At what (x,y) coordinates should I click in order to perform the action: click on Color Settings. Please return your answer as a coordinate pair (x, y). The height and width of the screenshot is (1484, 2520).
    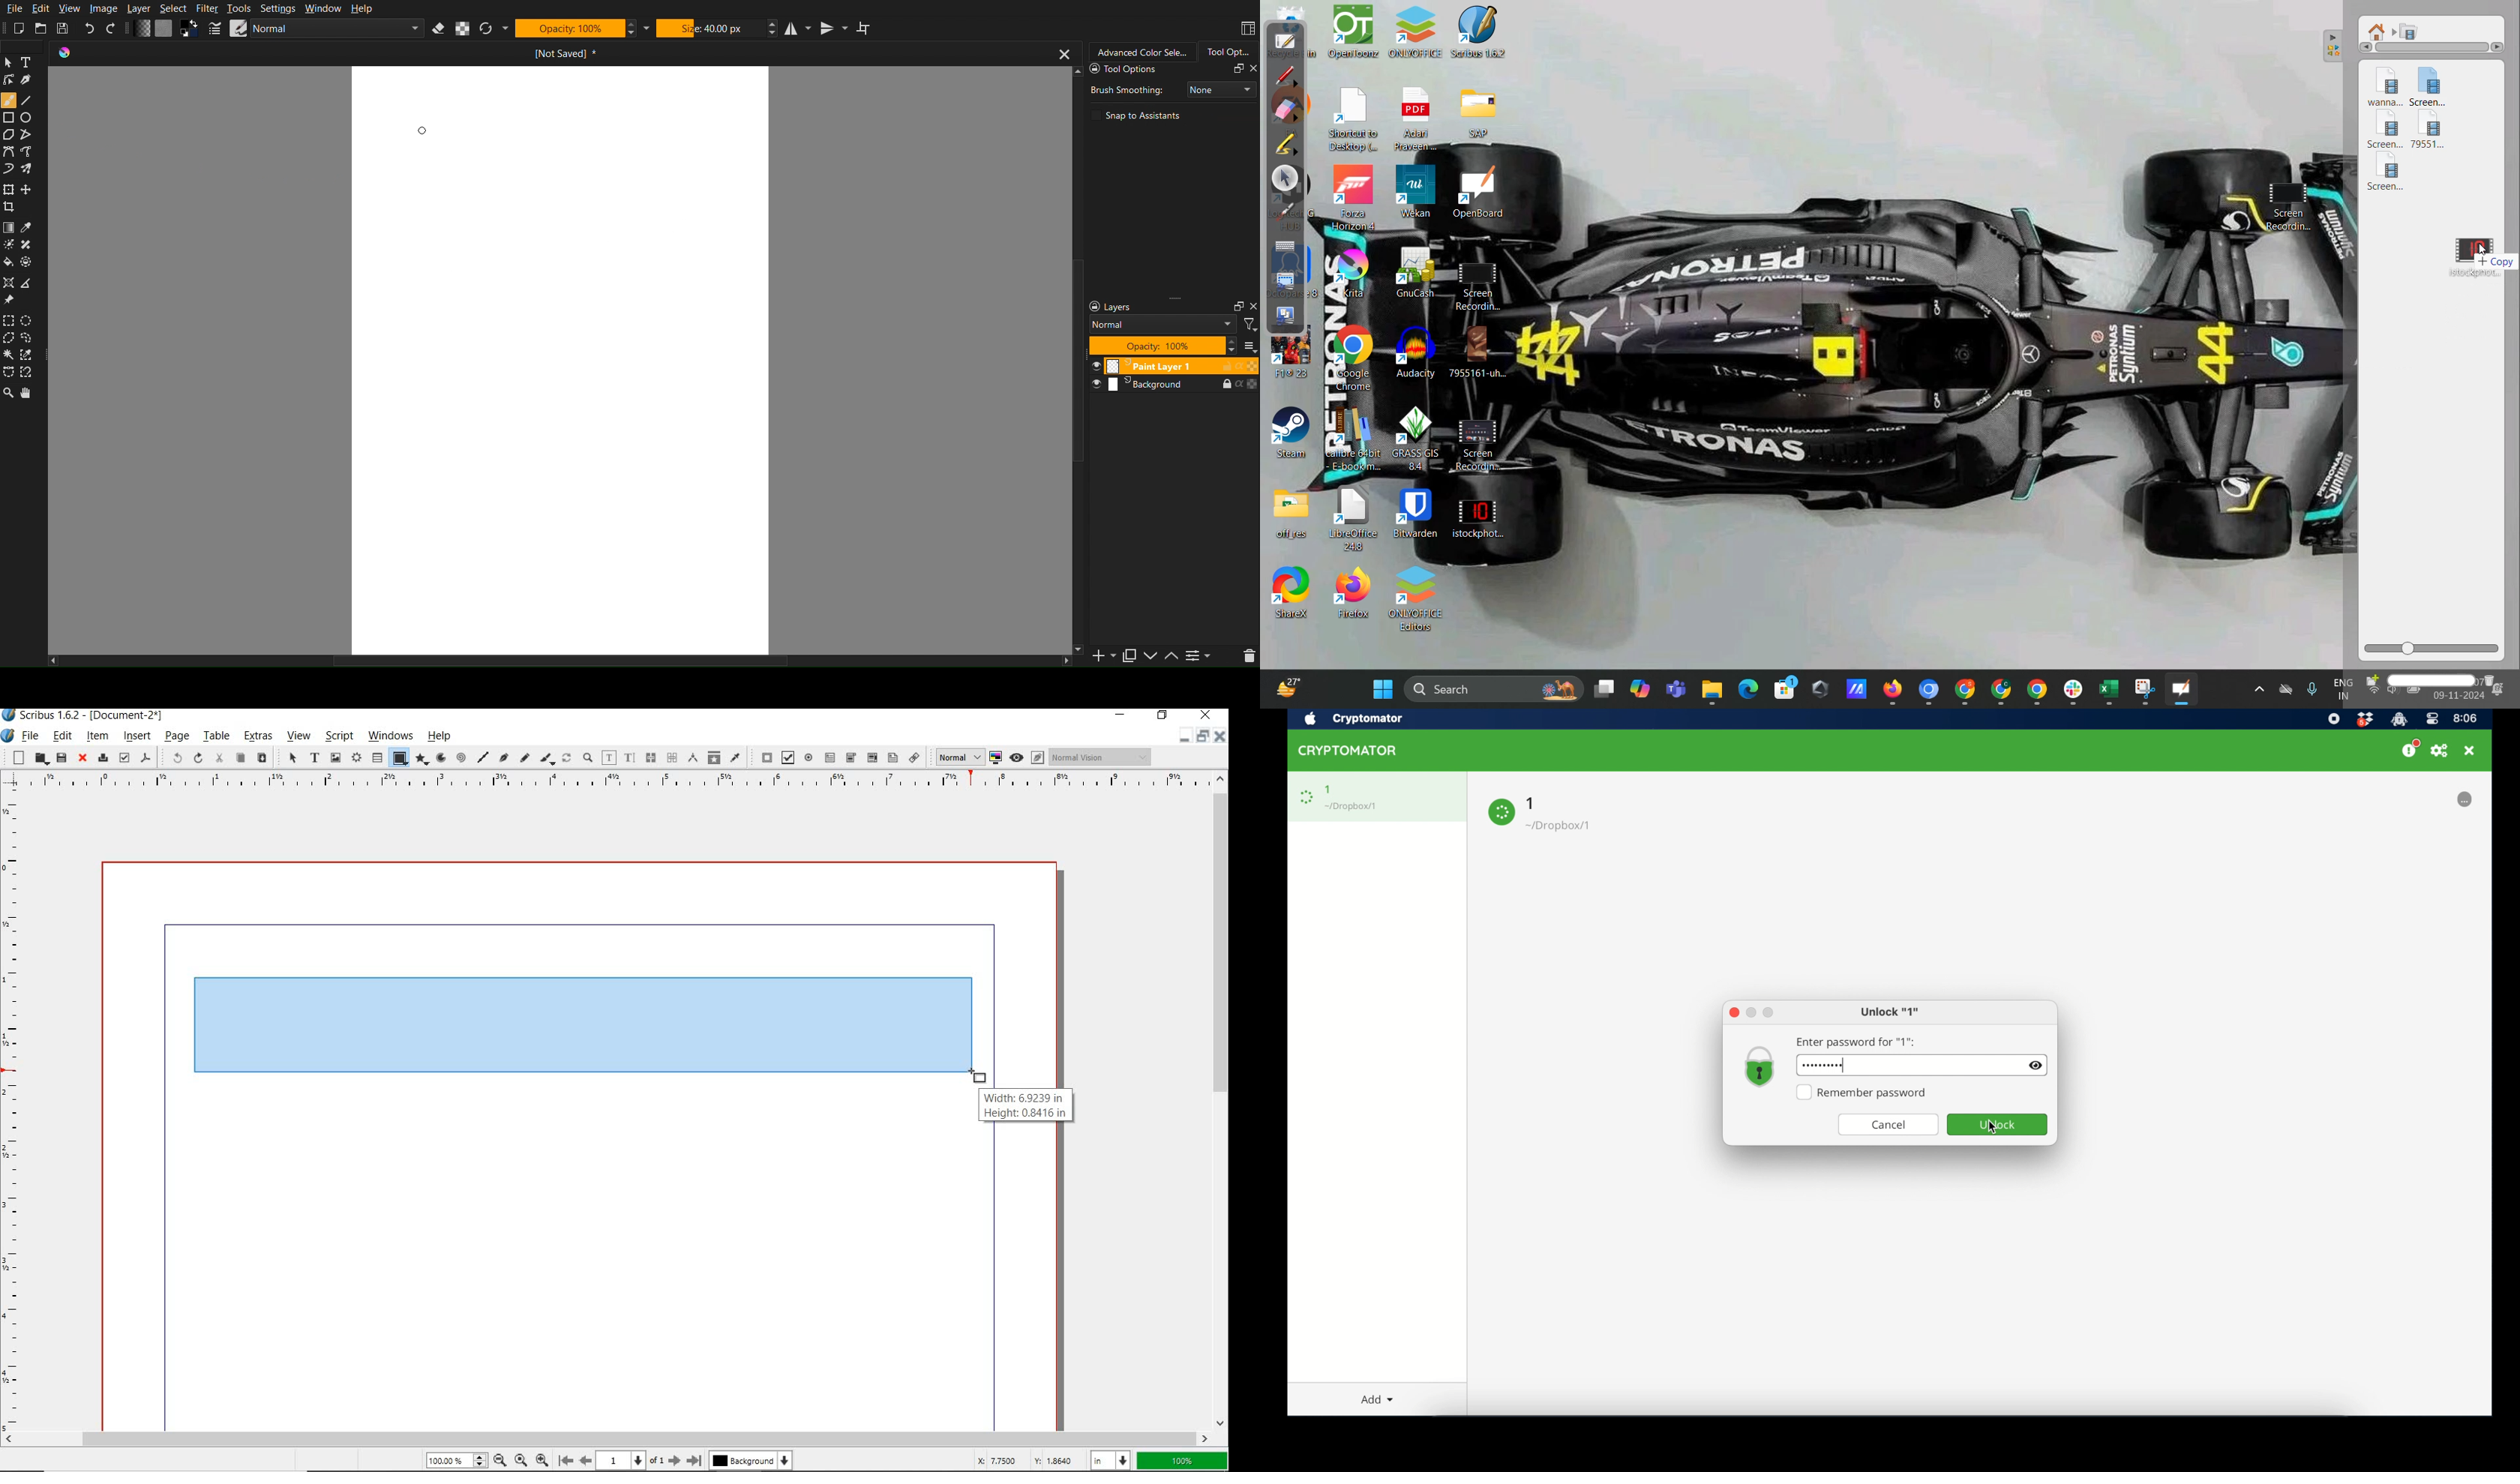
    Looking at the image, I should click on (166, 29).